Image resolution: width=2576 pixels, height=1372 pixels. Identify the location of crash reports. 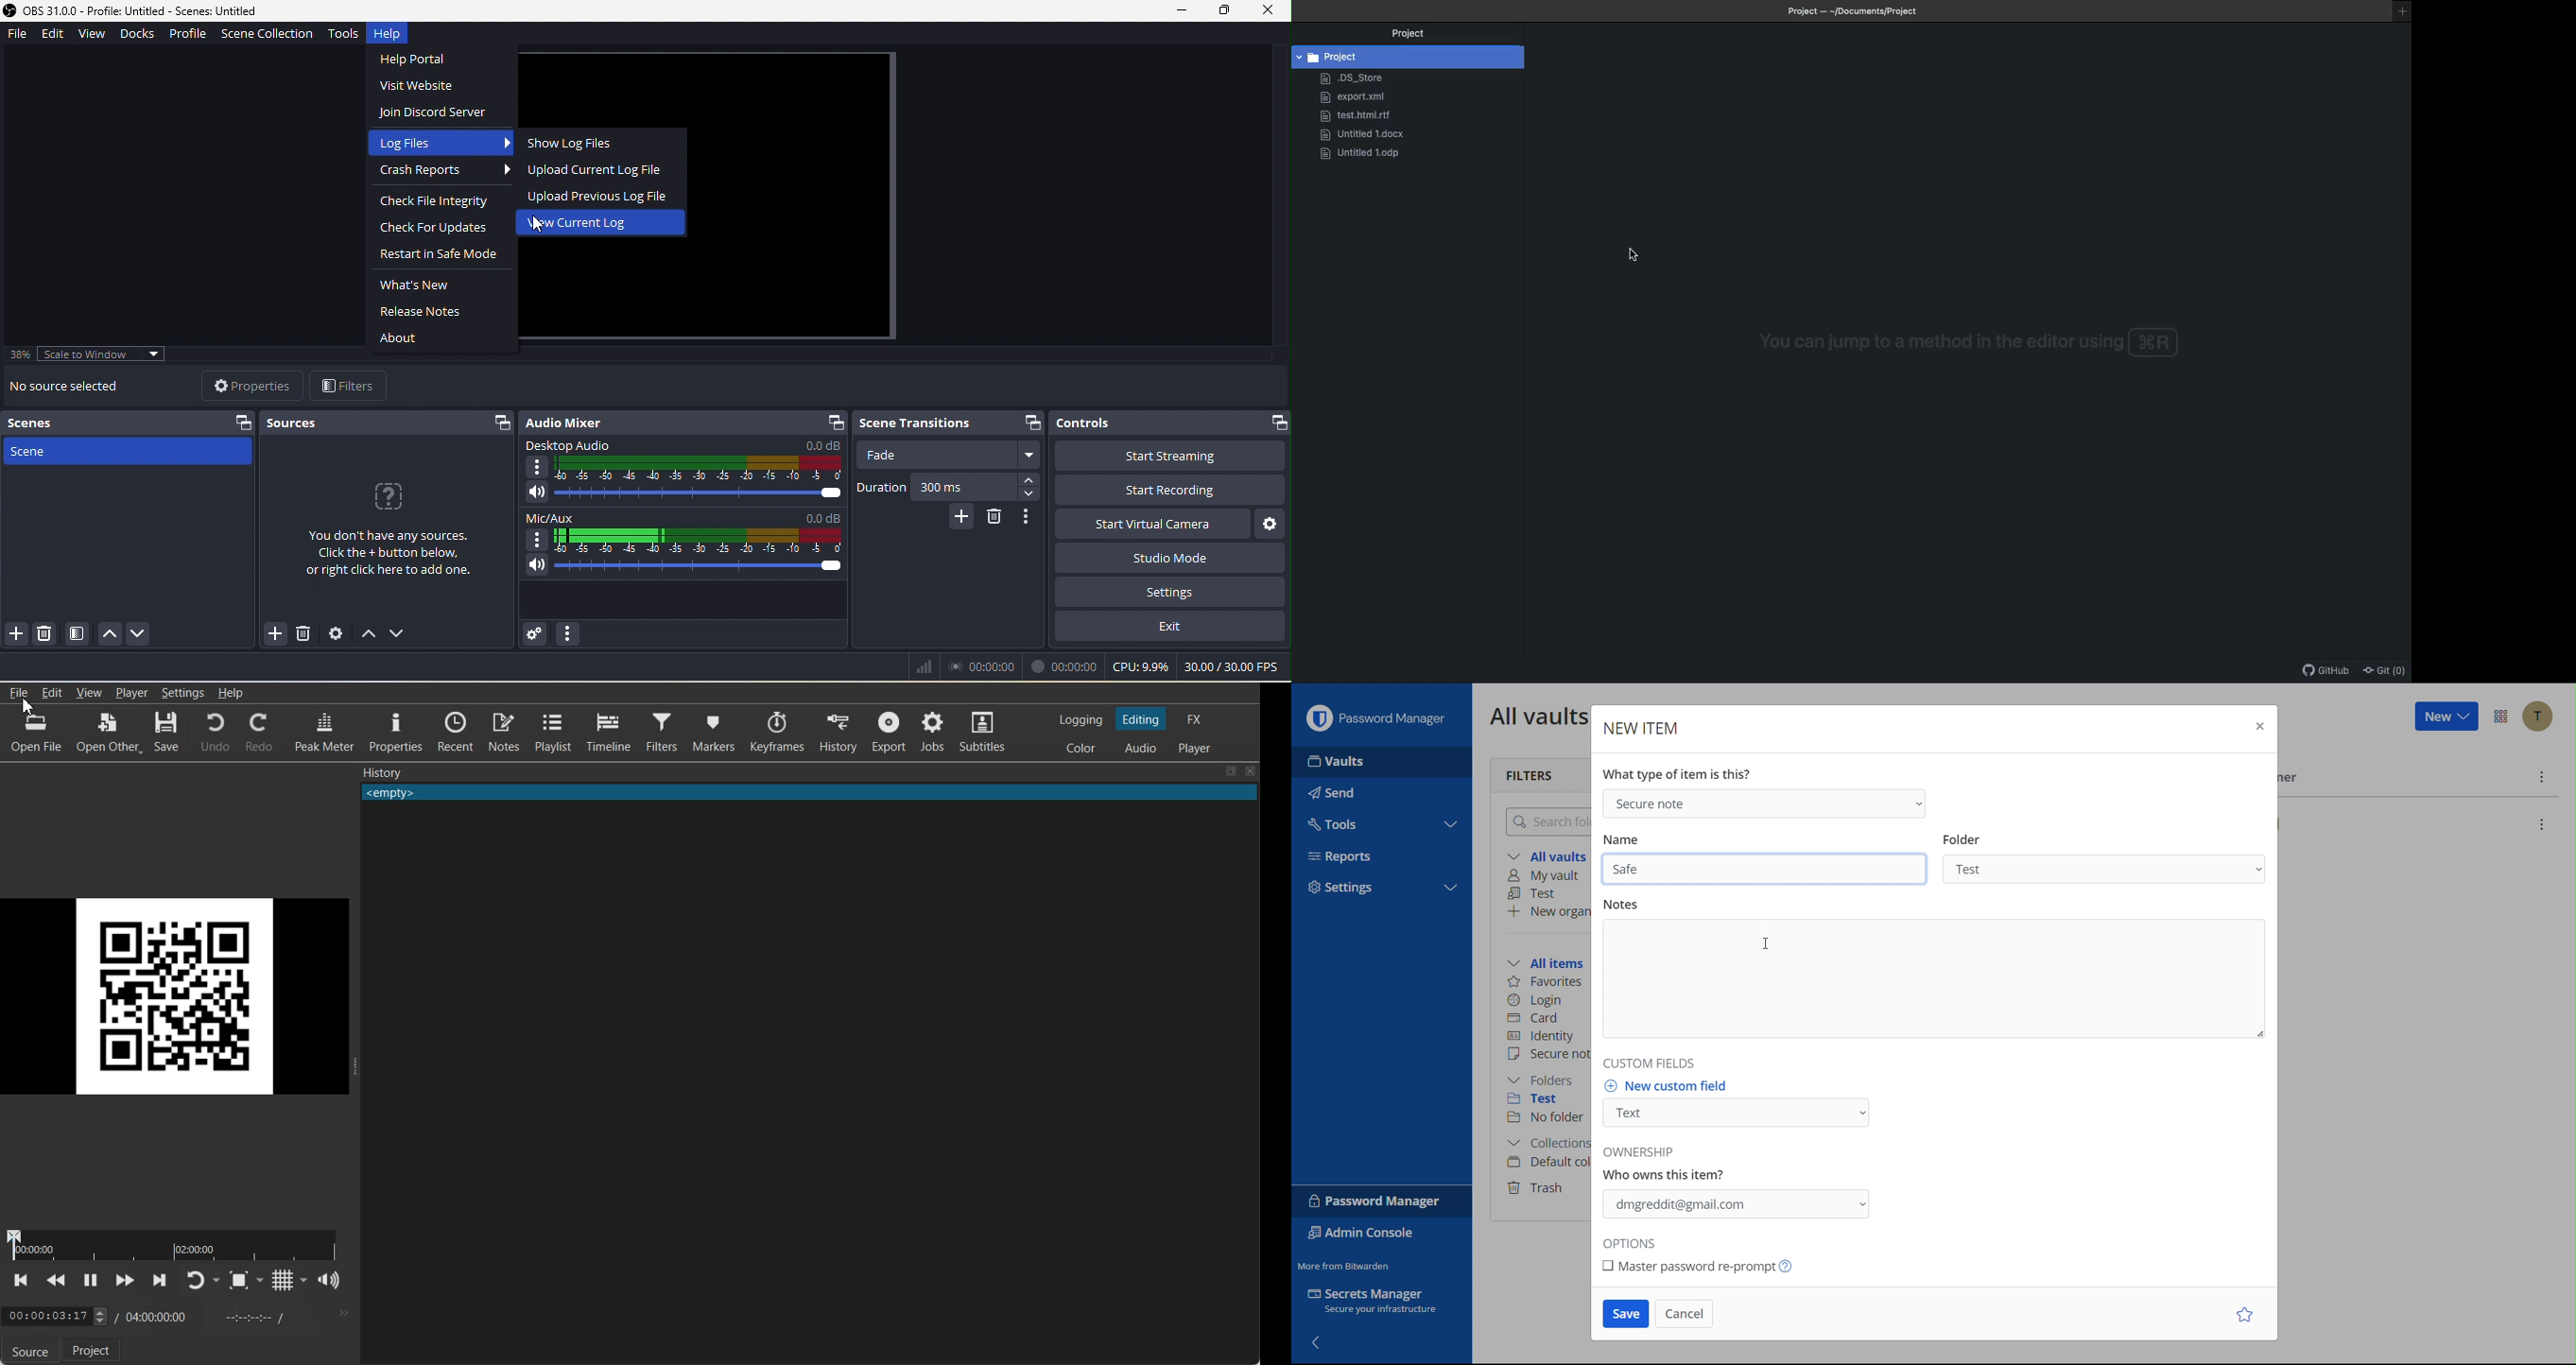
(443, 174).